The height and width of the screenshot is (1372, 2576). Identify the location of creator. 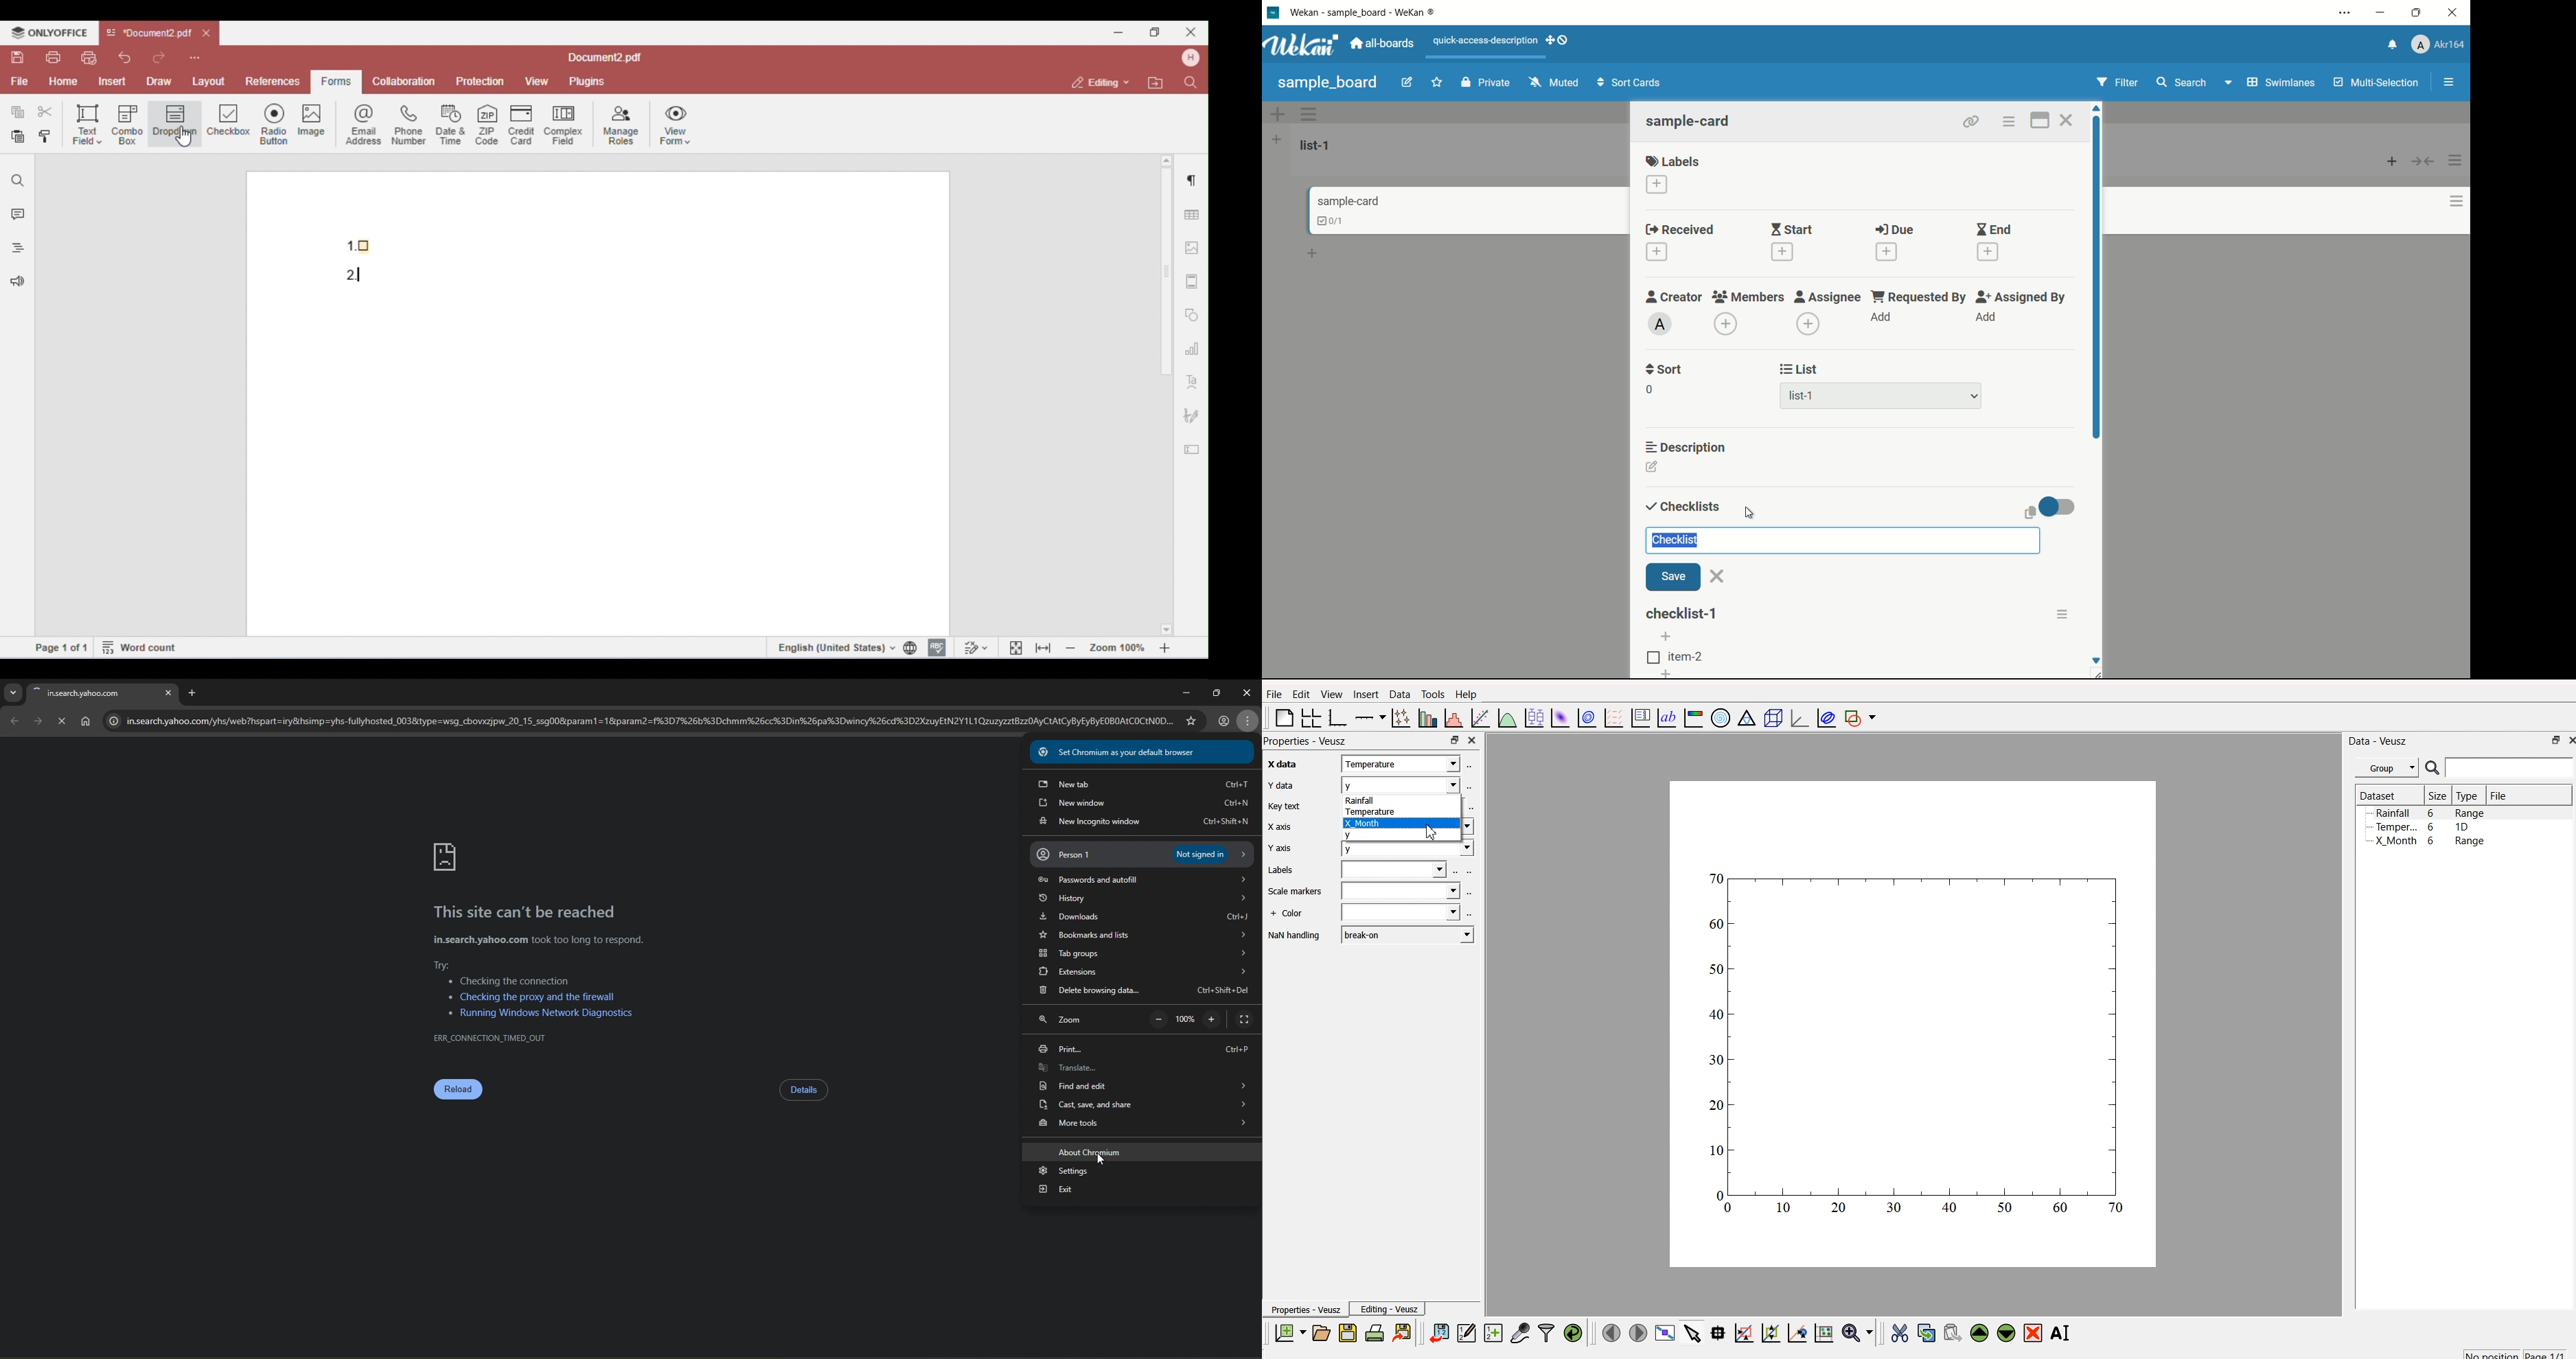
(1674, 296).